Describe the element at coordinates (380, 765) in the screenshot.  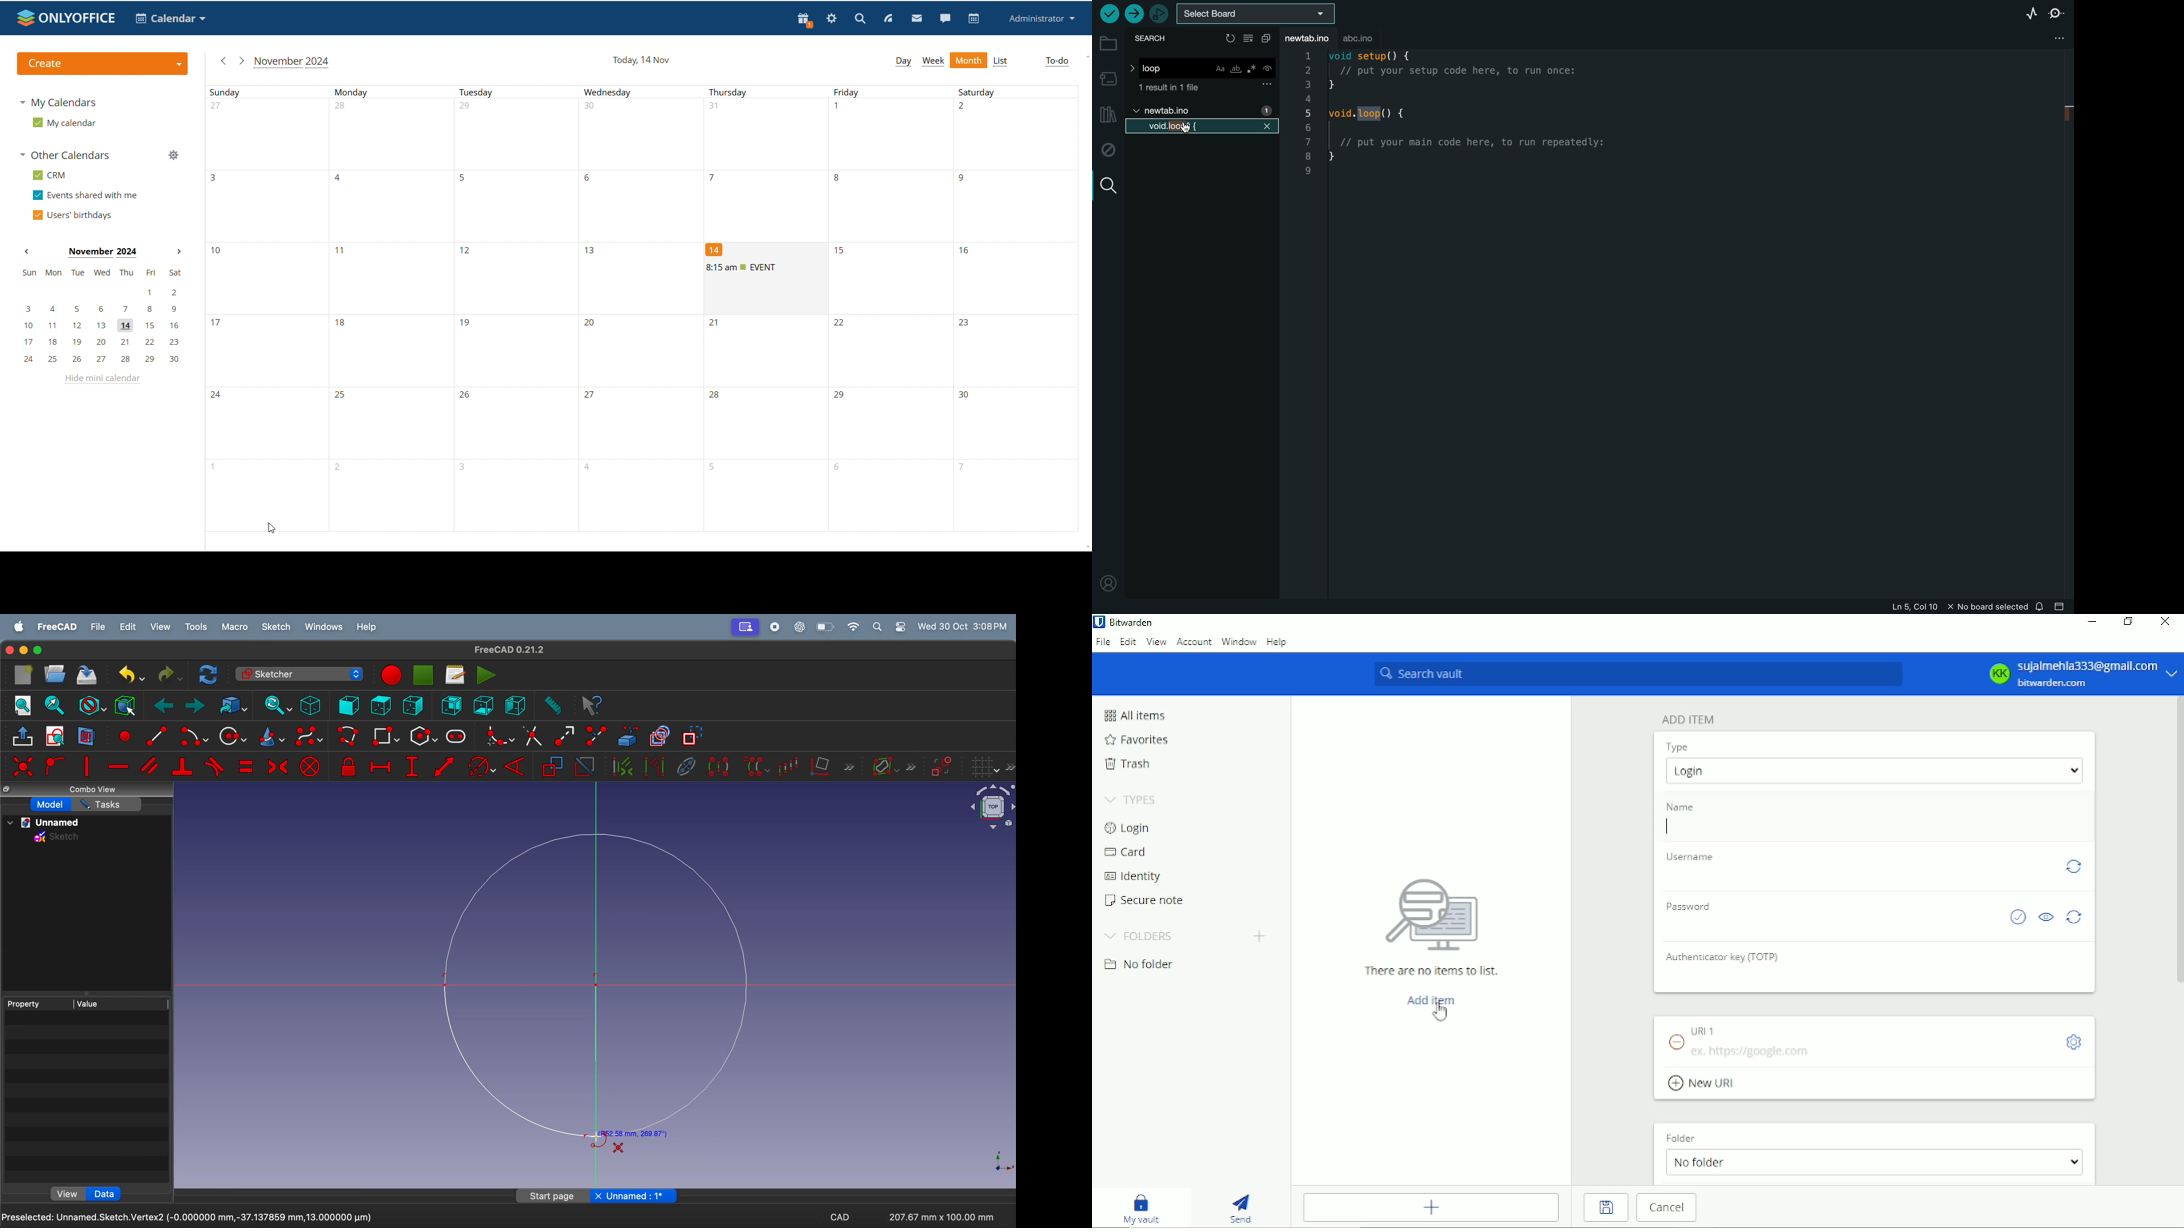
I see `constrain horizontal distance` at that location.